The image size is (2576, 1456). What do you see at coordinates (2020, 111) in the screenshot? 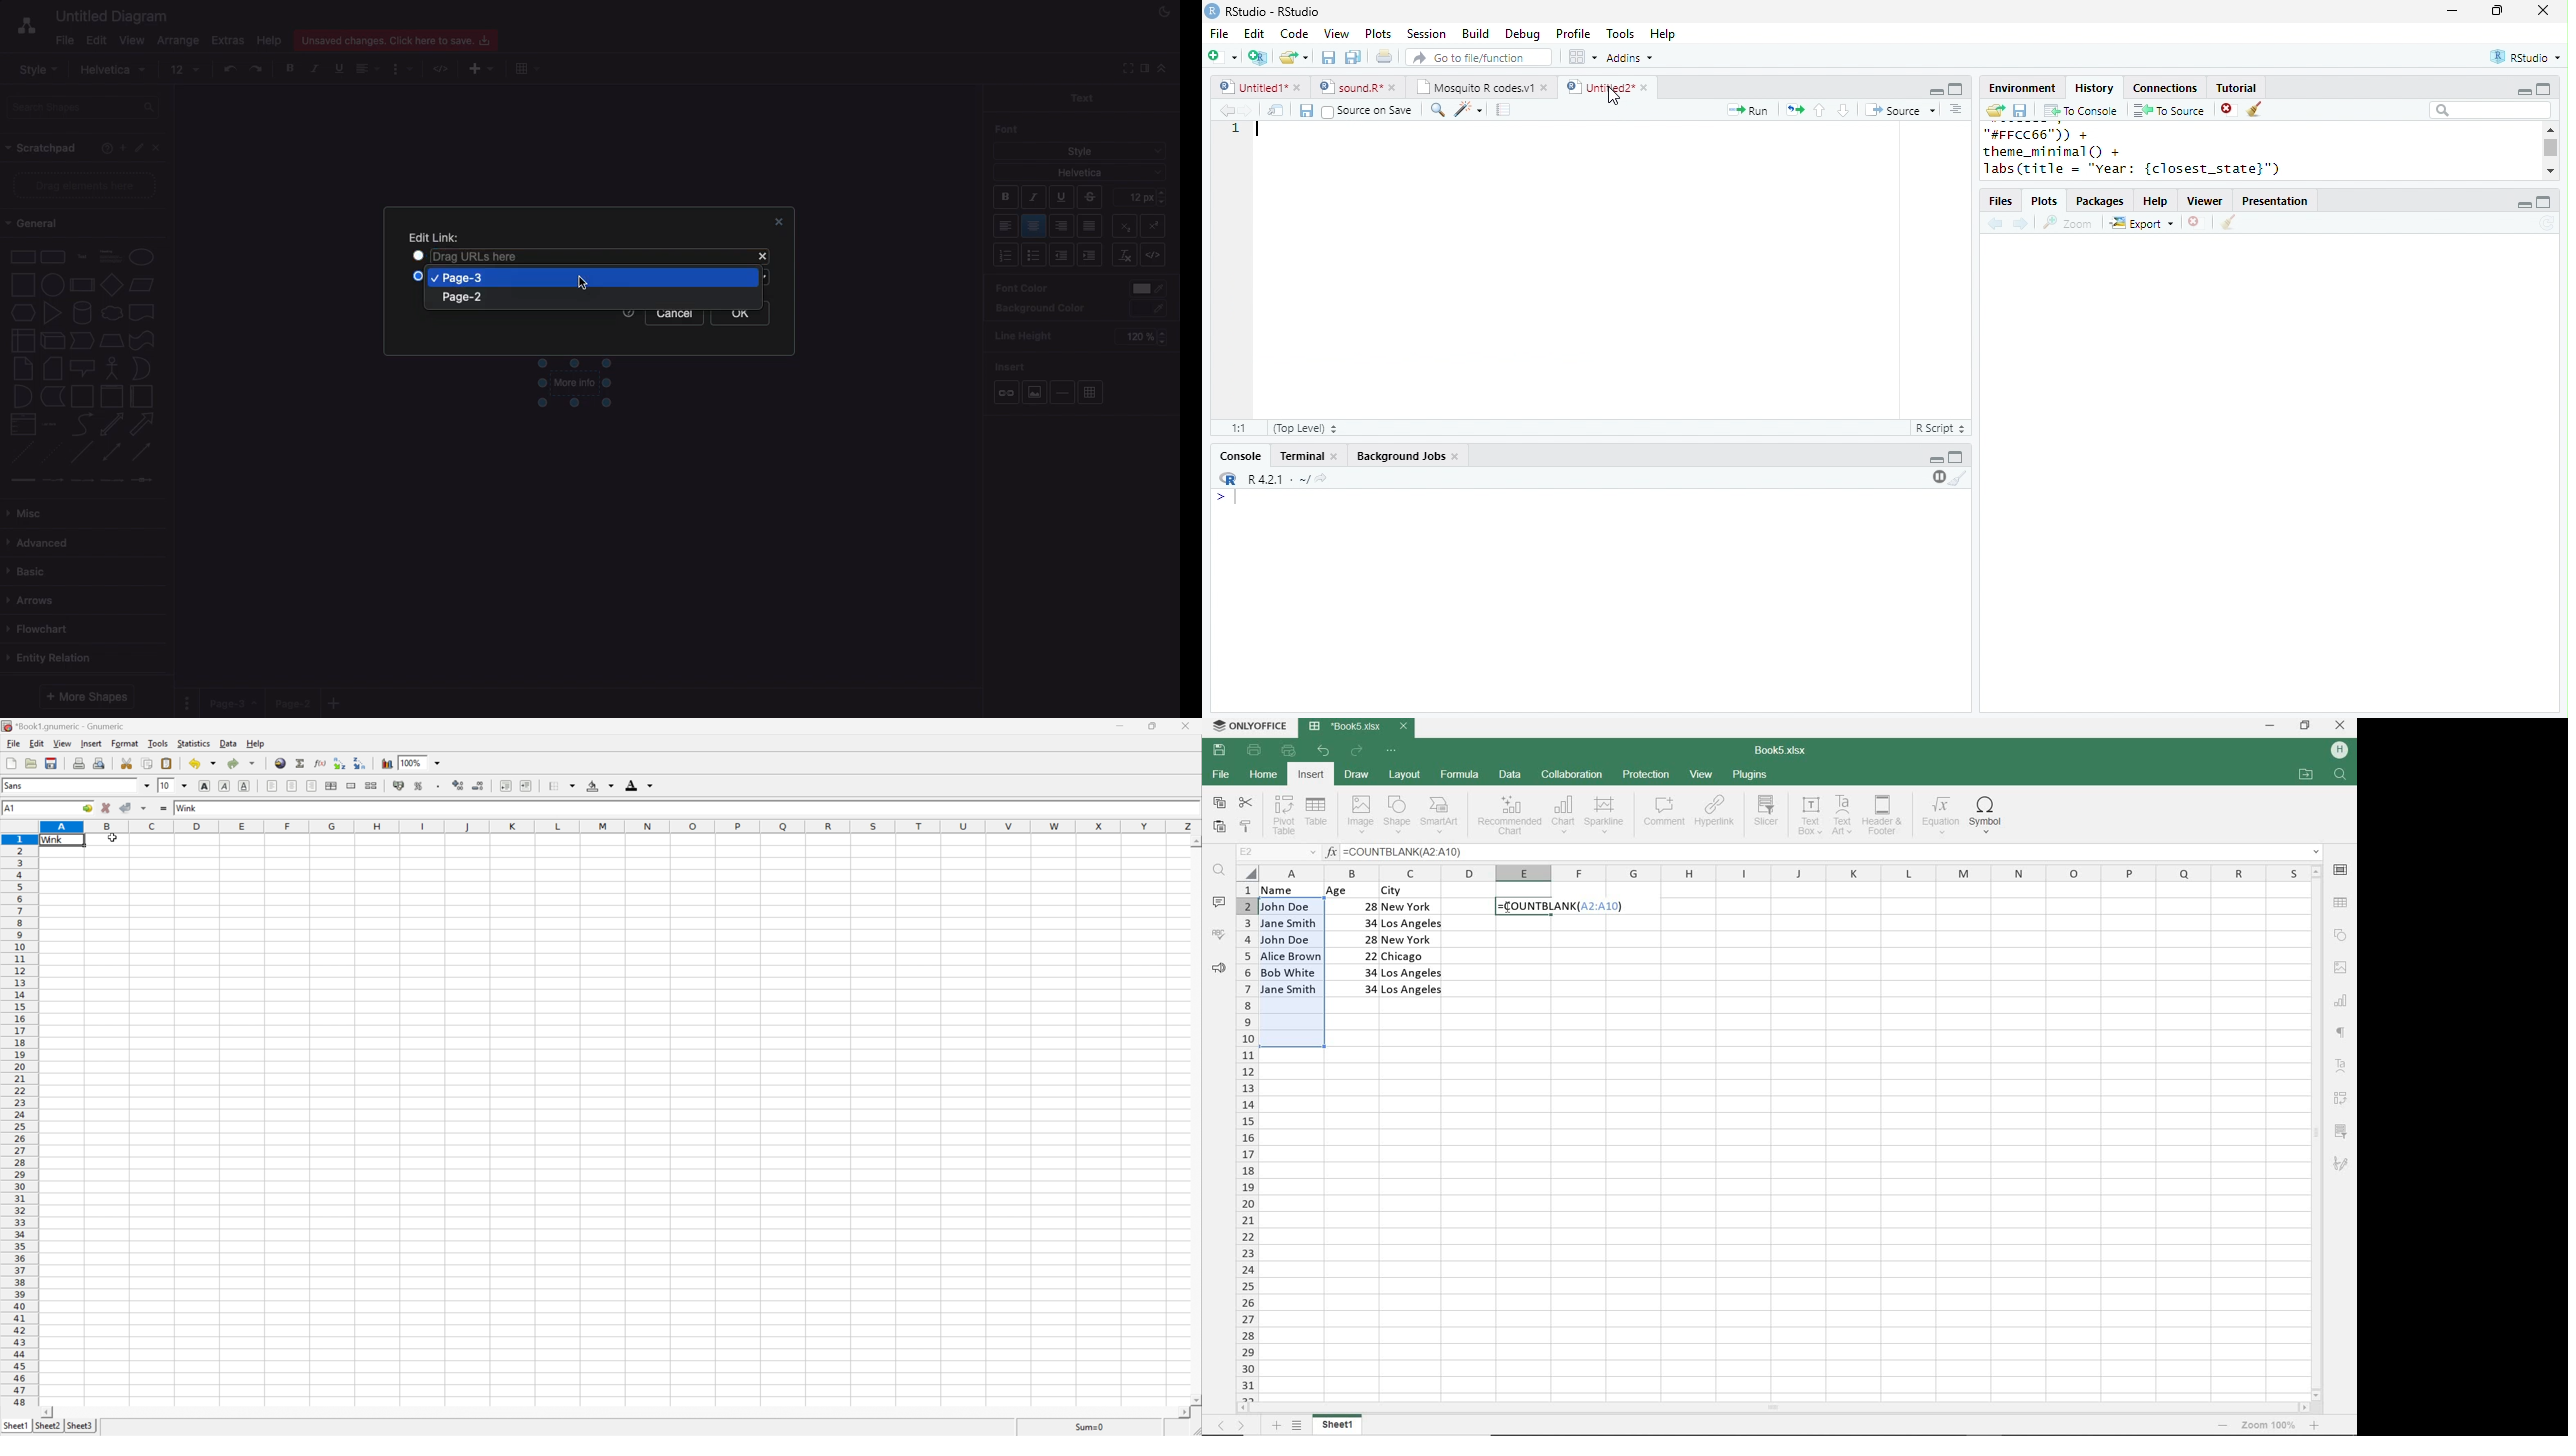
I see `save` at bounding box center [2020, 111].